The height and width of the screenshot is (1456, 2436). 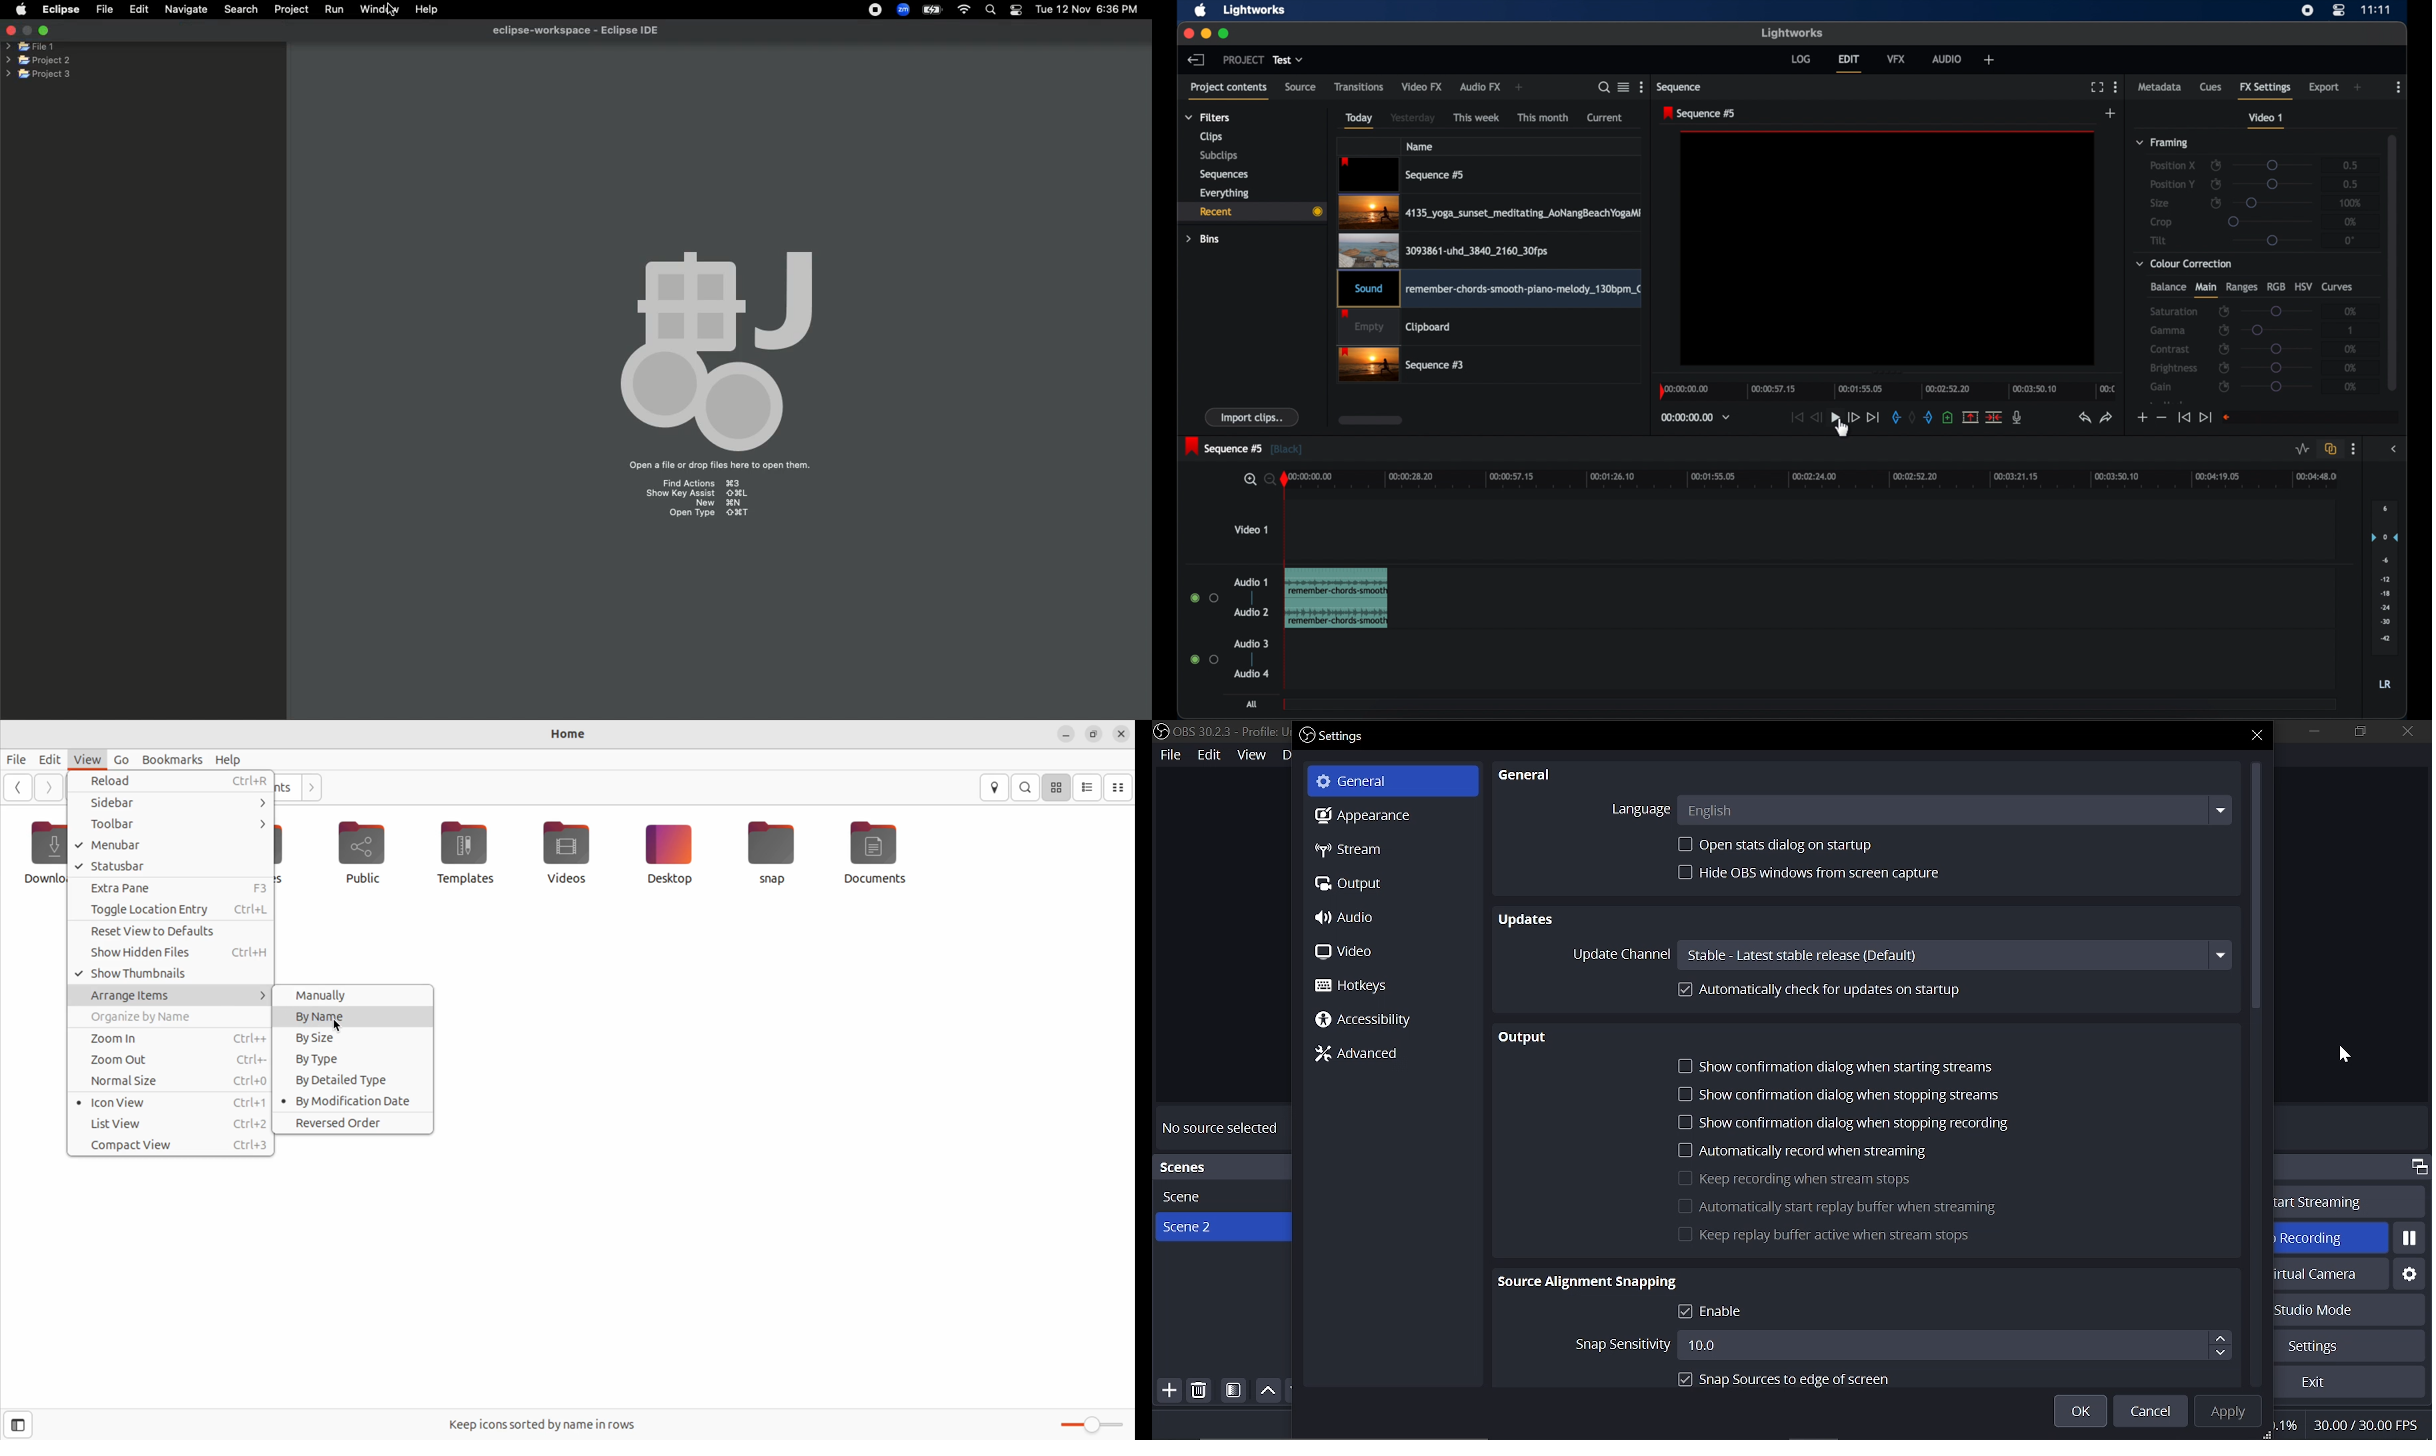 I want to click on lightworks, so click(x=1256, y=10).